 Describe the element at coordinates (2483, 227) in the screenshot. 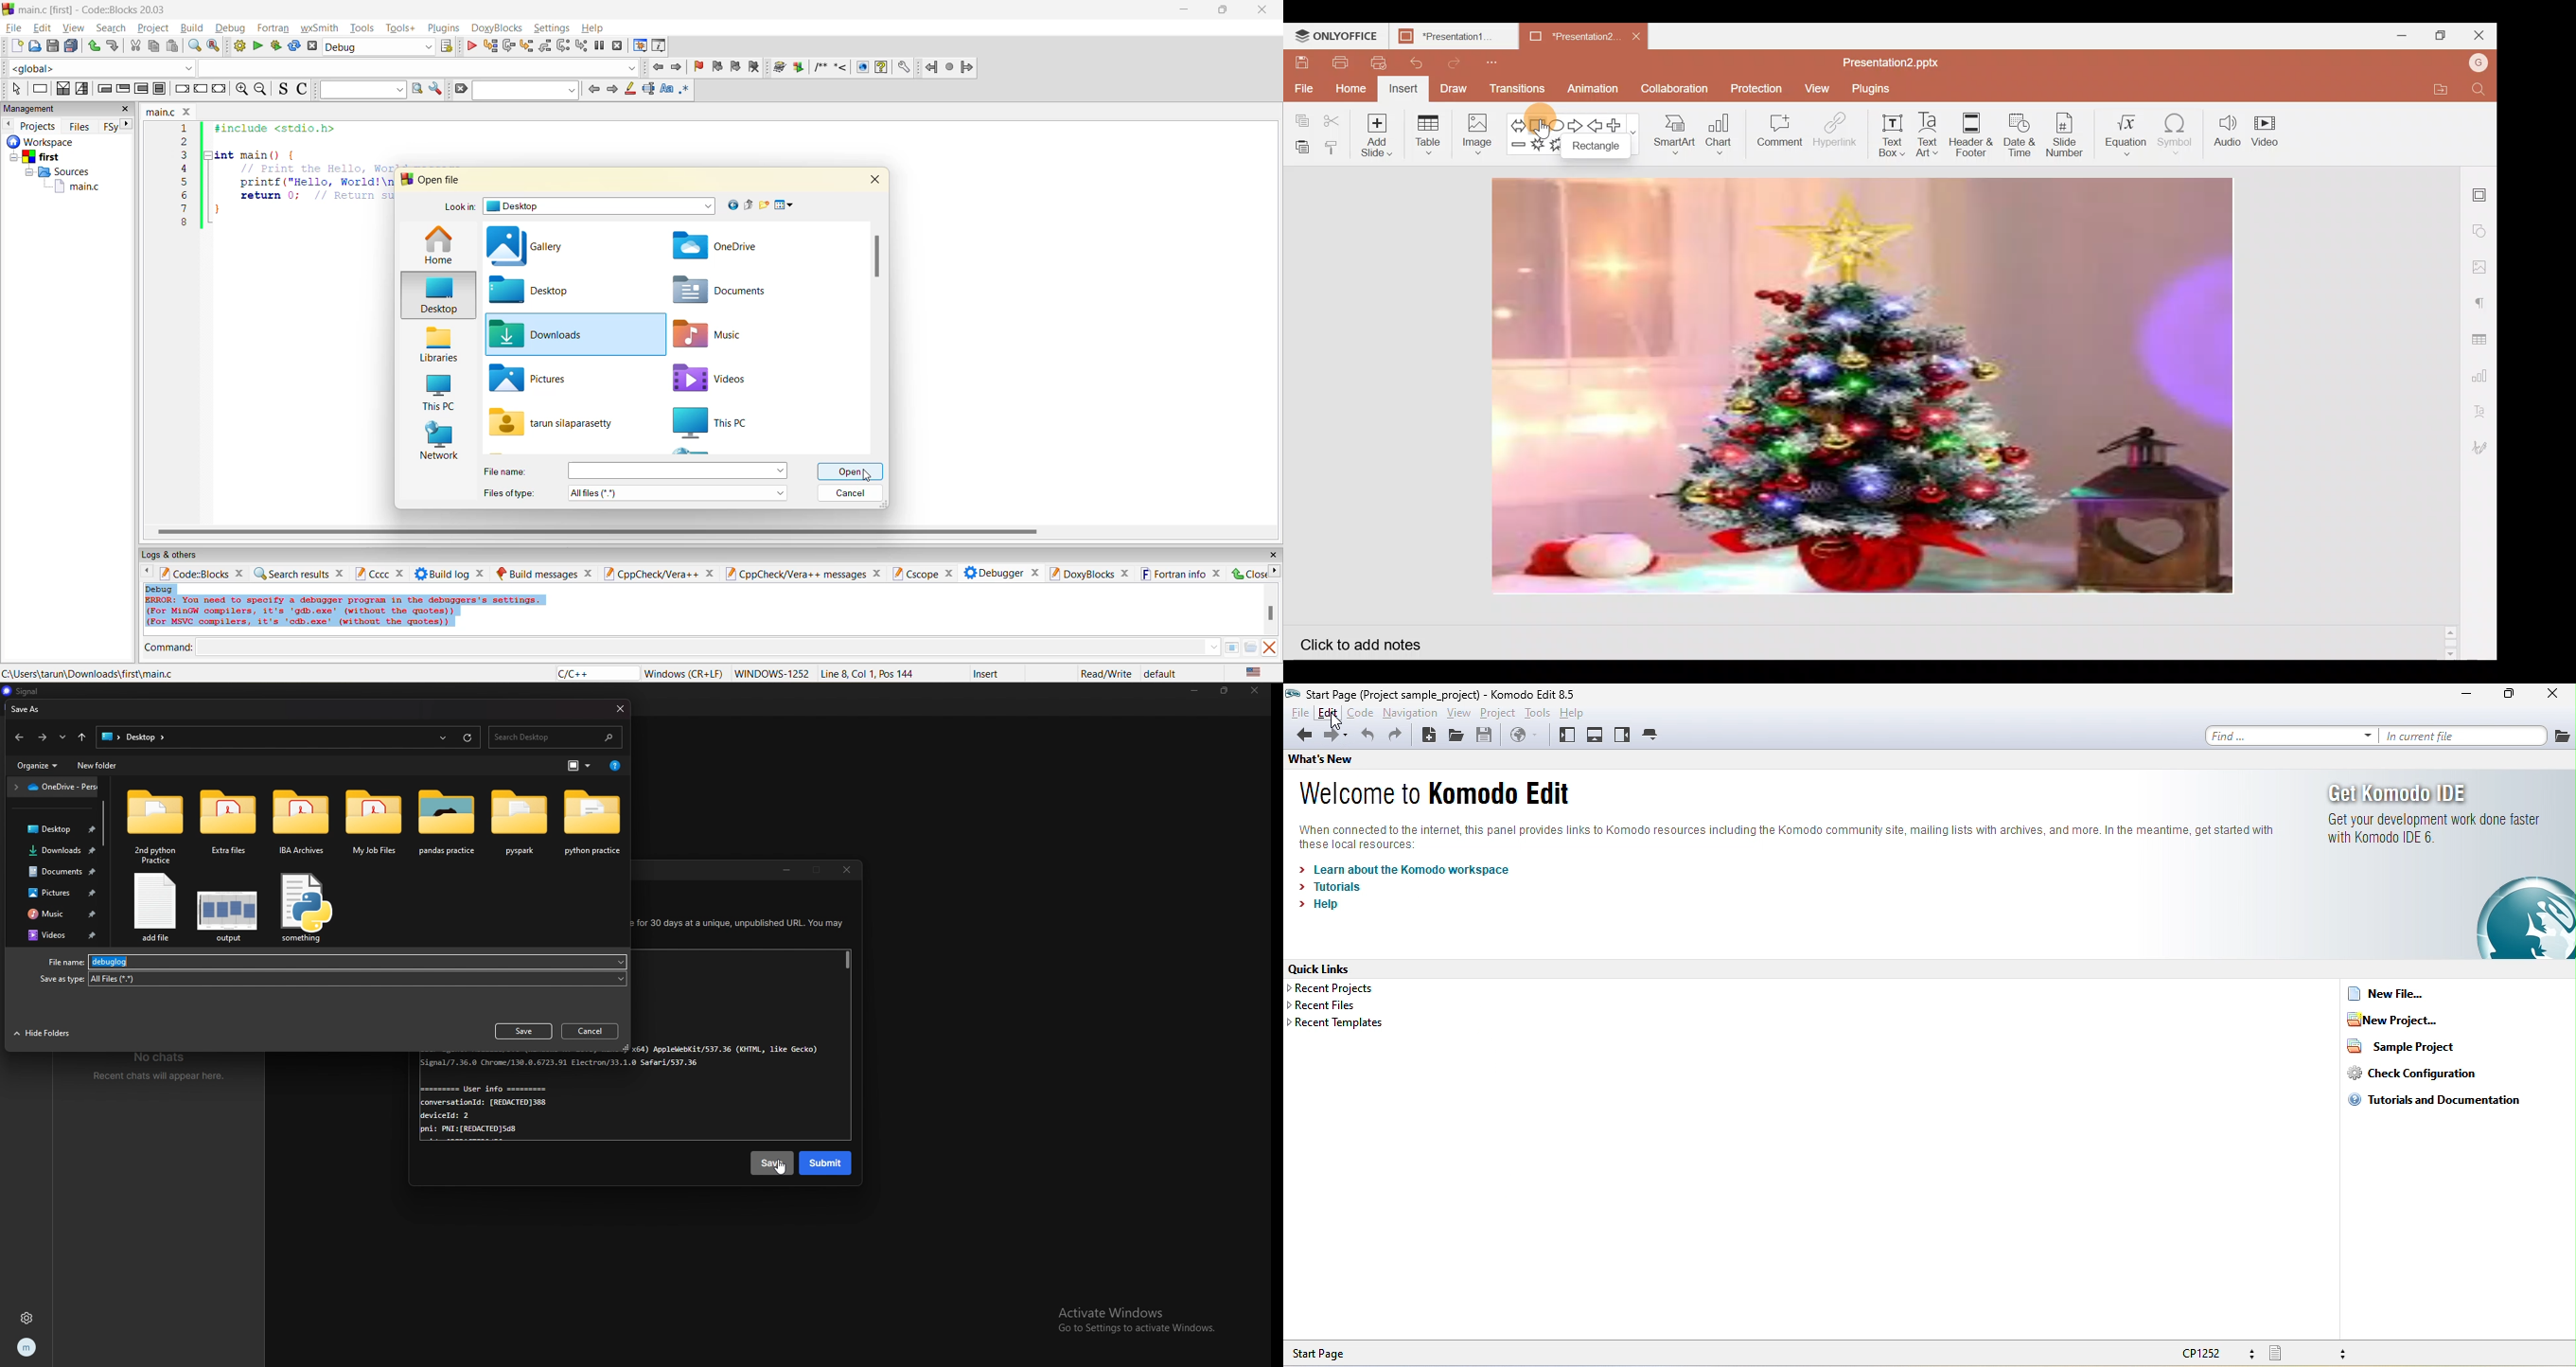

I see `Shape settings` at that location.